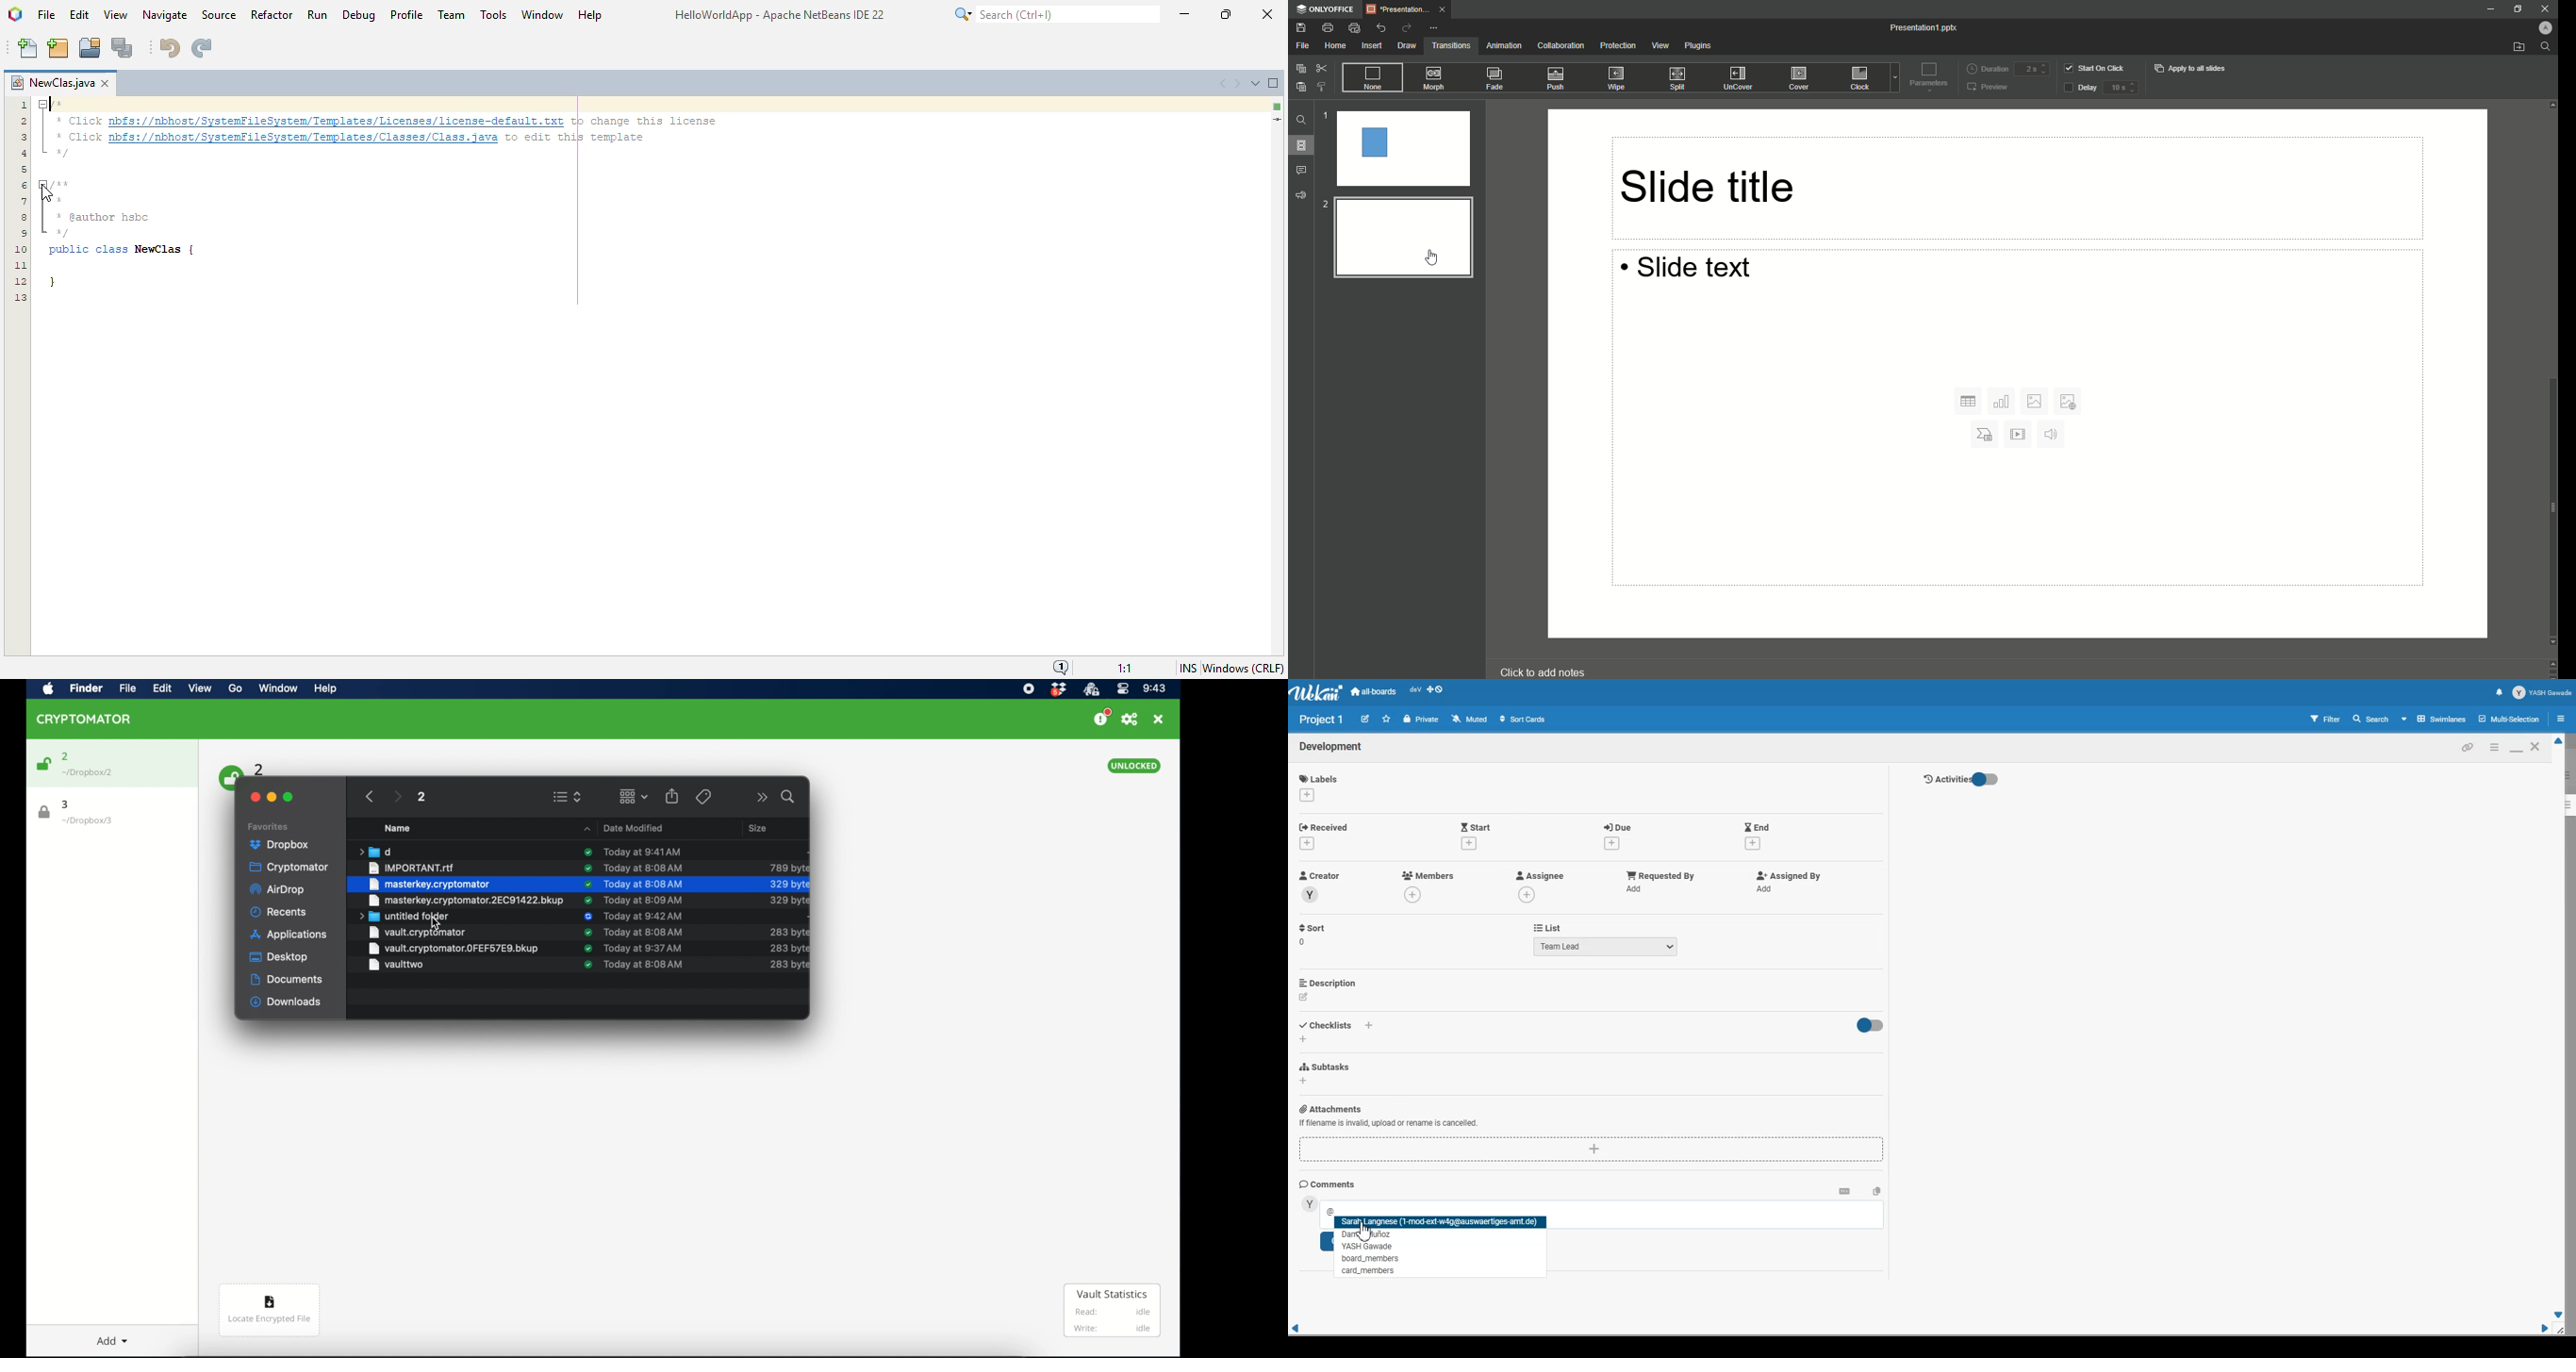 This screenshot has width=2576, height=1372. I want to click on add, so click(1767, 889).